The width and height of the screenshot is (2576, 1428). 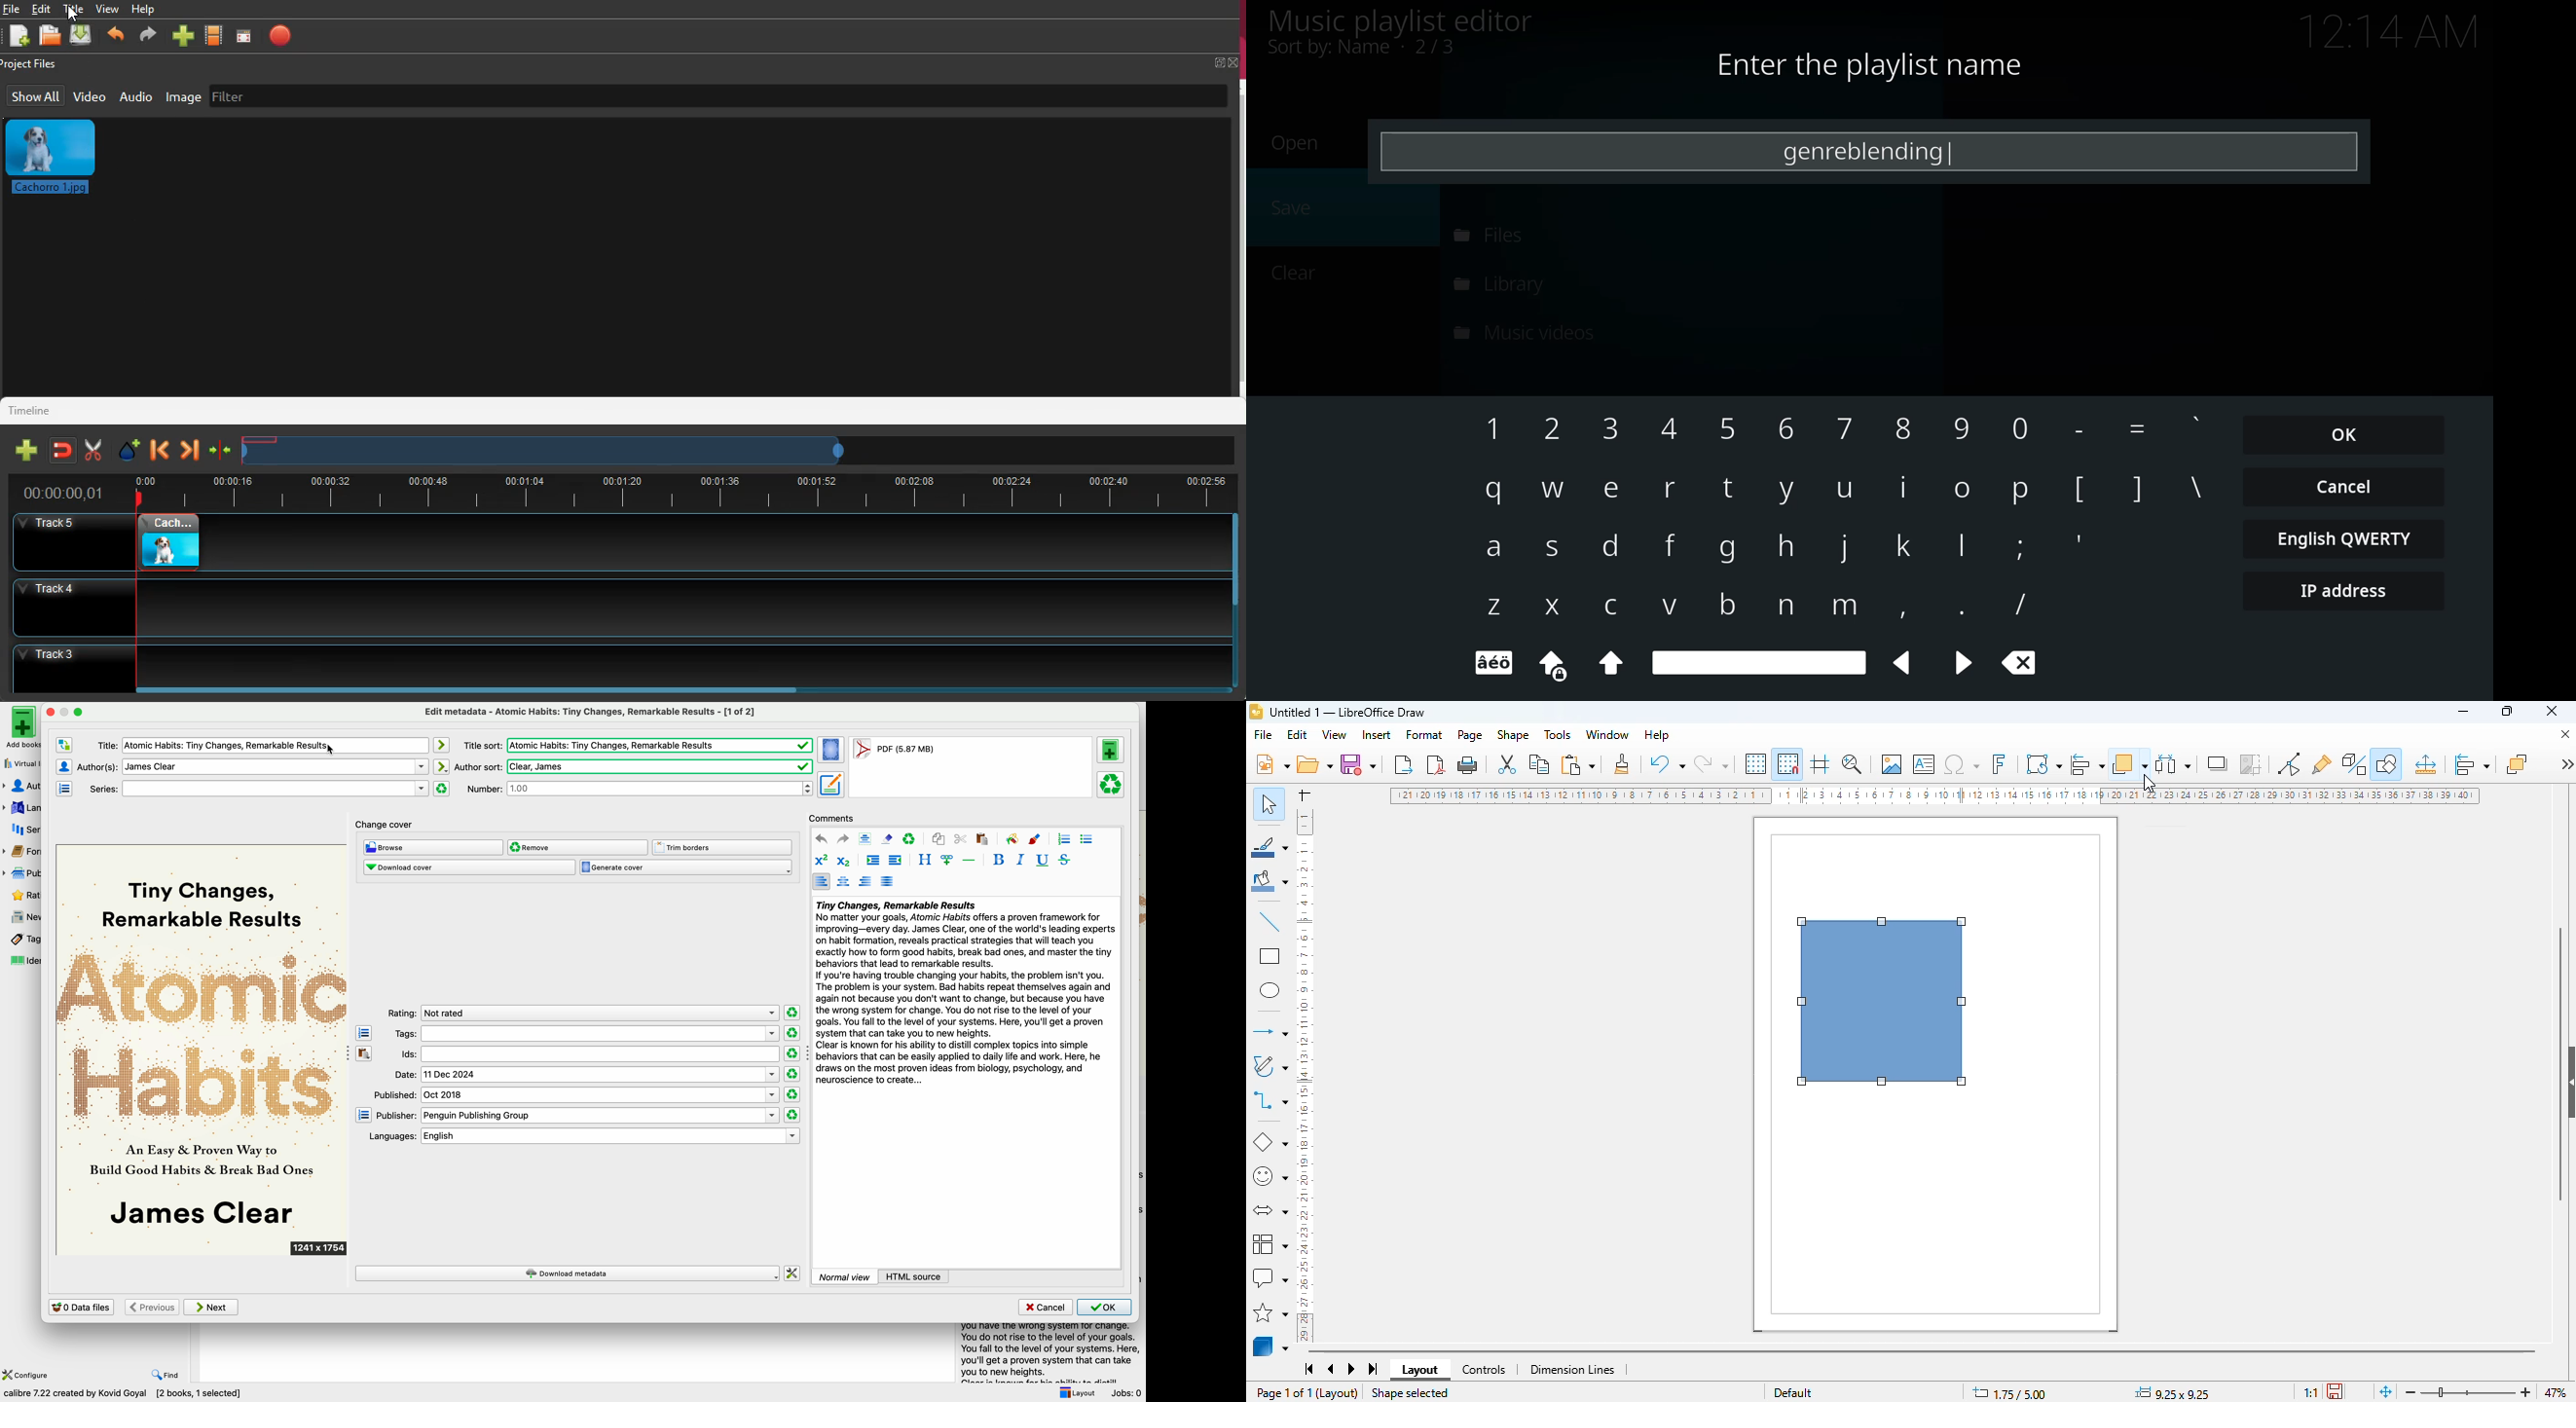 What do you see at coordinates (1577, 764) in the screenshot?
I see `paste` at bounding box center [1577, 764].